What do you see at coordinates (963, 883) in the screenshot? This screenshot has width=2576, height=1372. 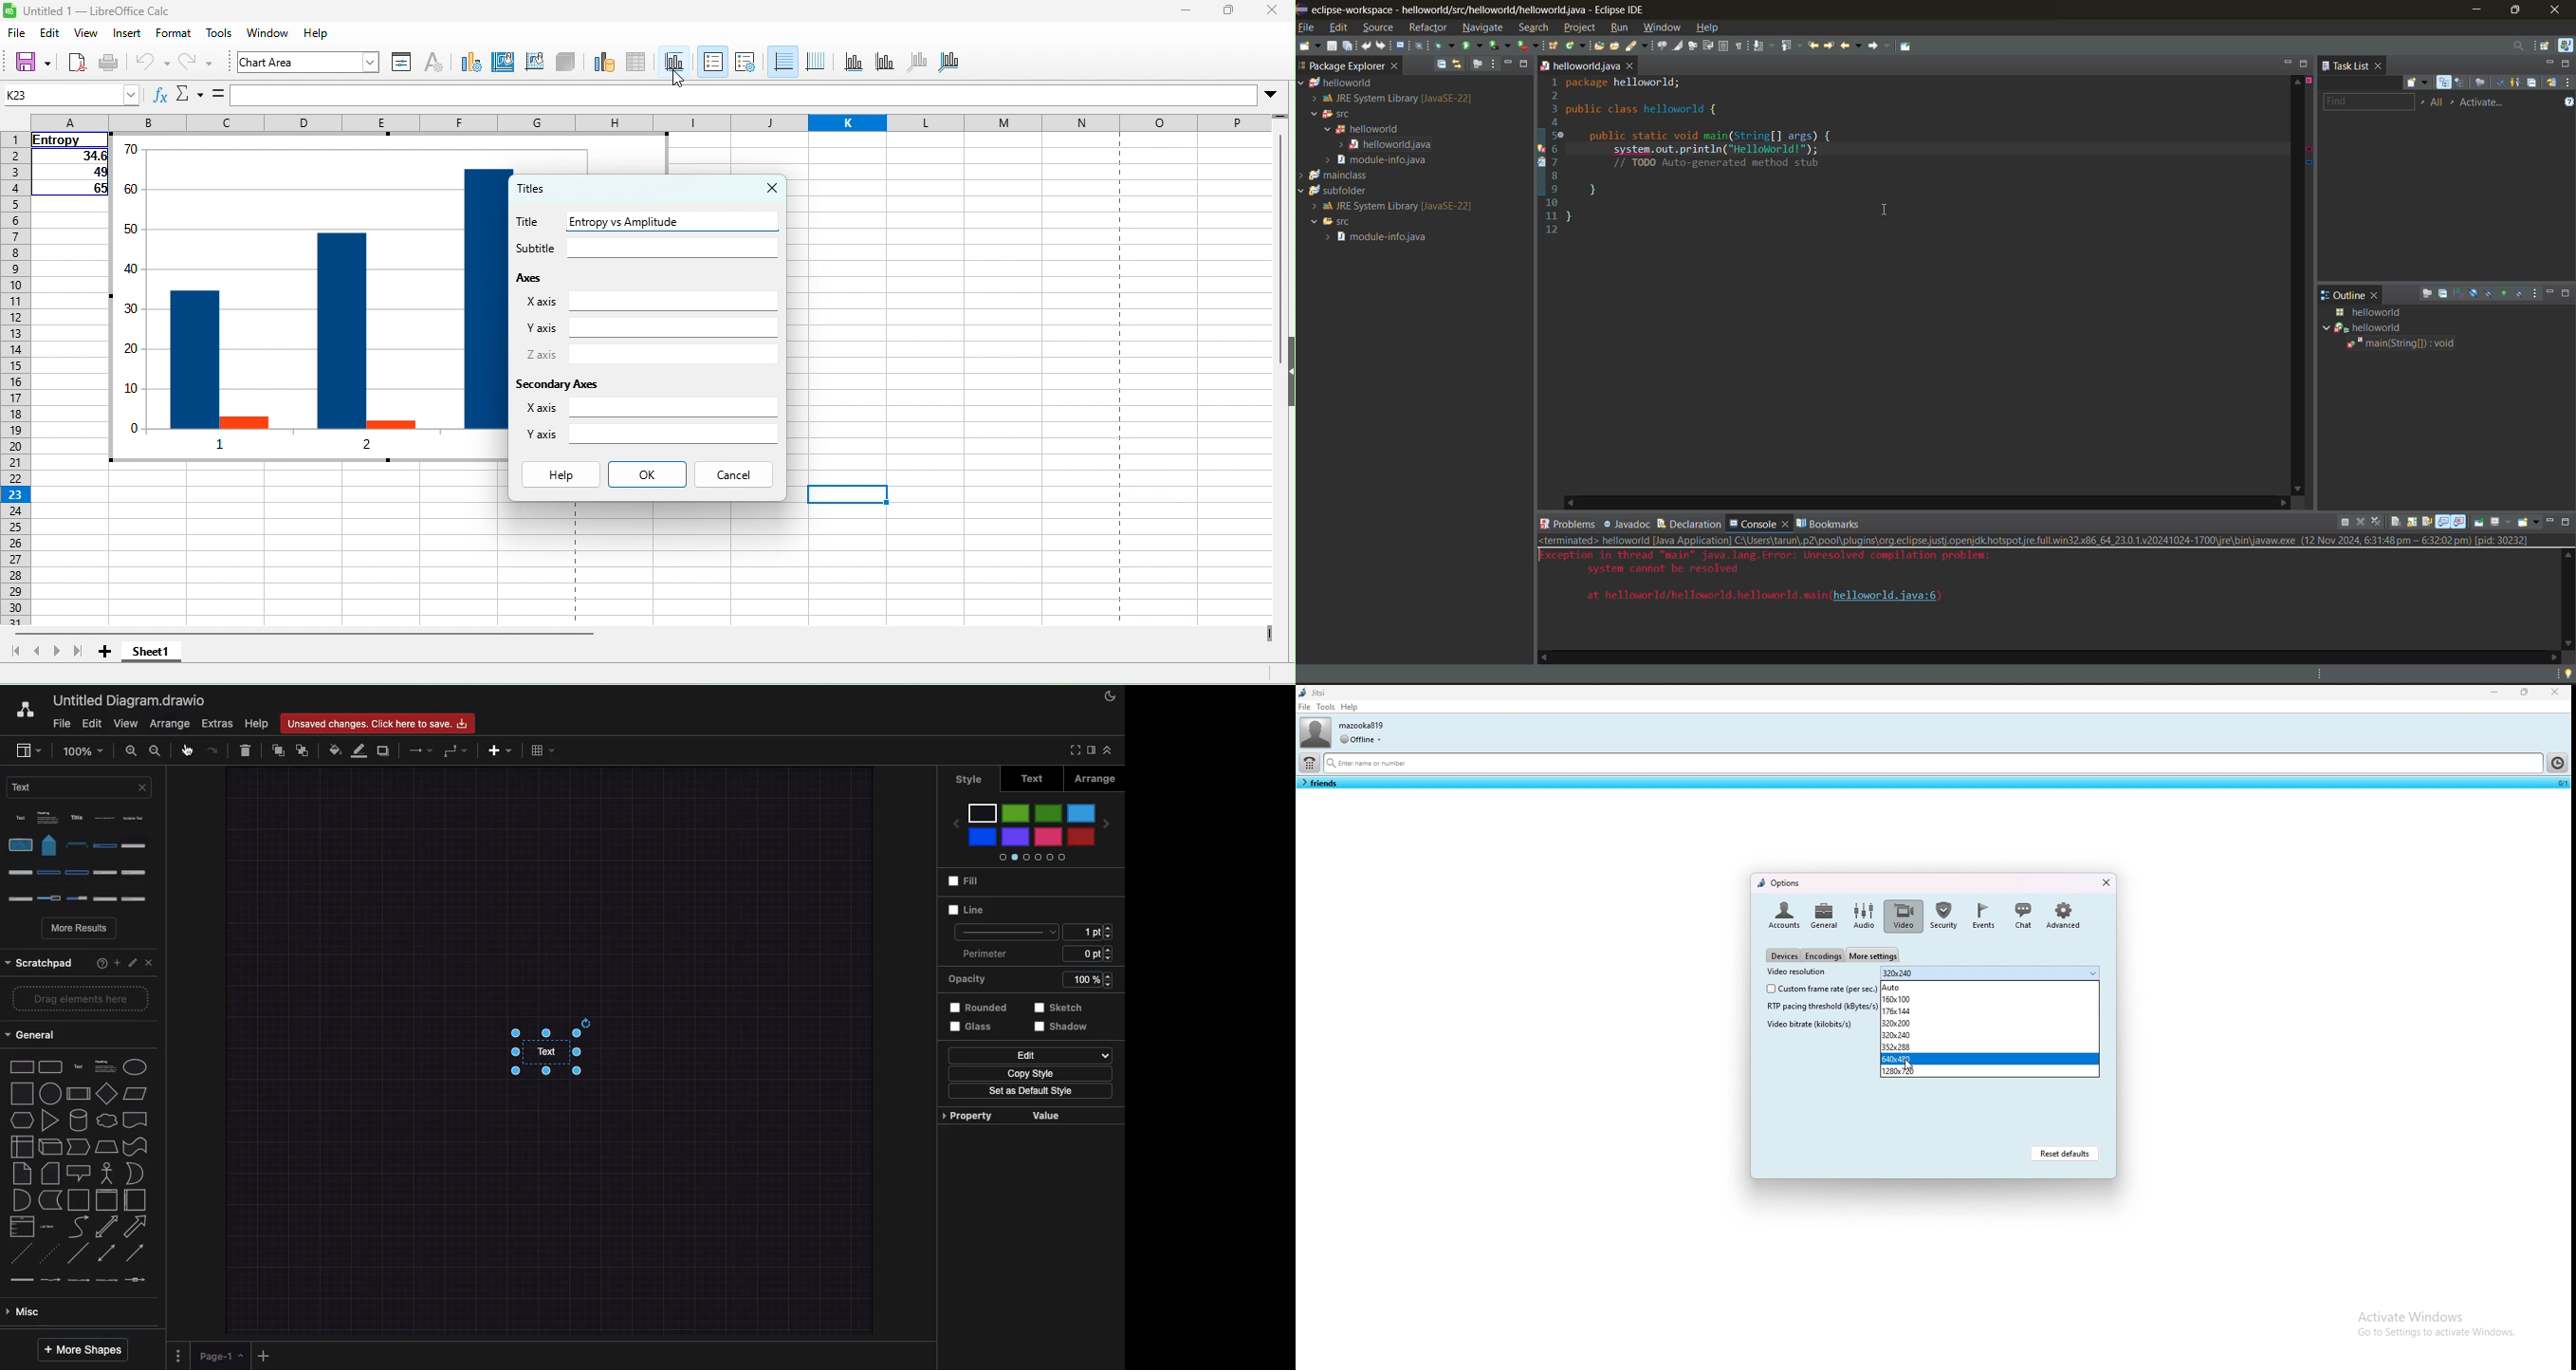 I see `Fill` at bounding box center [963, 883].